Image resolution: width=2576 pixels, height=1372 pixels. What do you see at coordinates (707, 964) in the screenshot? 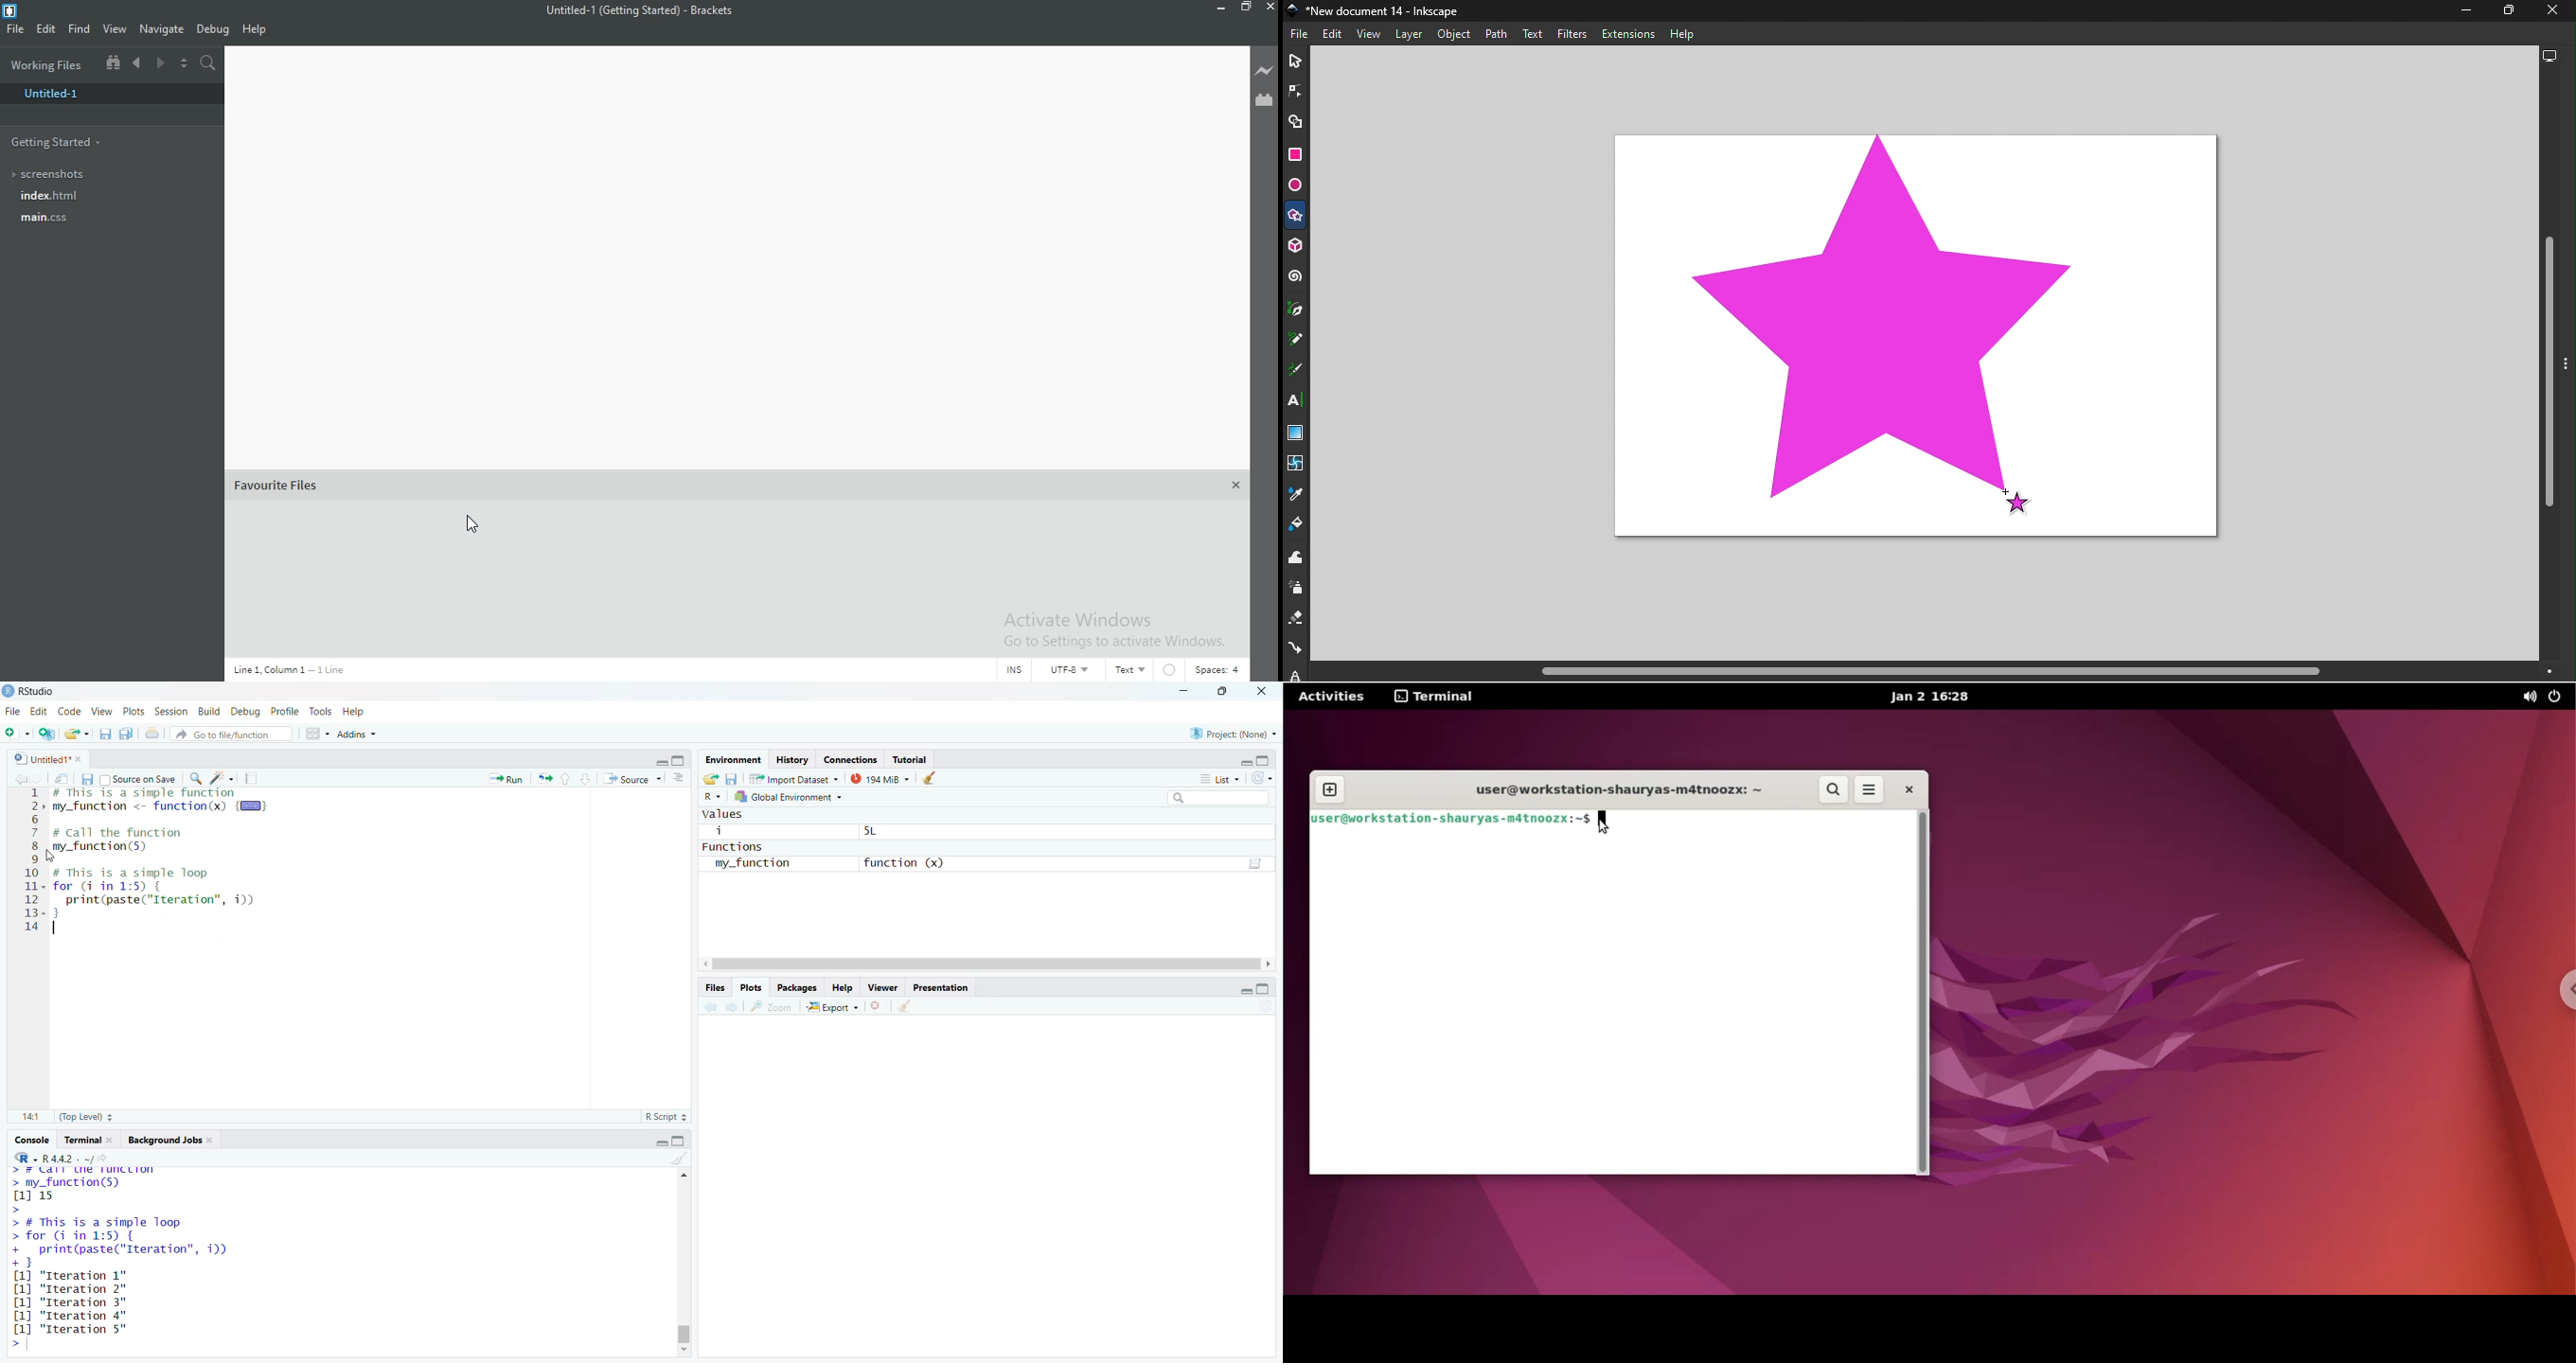
I see `move left` at bounding box center [707, 964].